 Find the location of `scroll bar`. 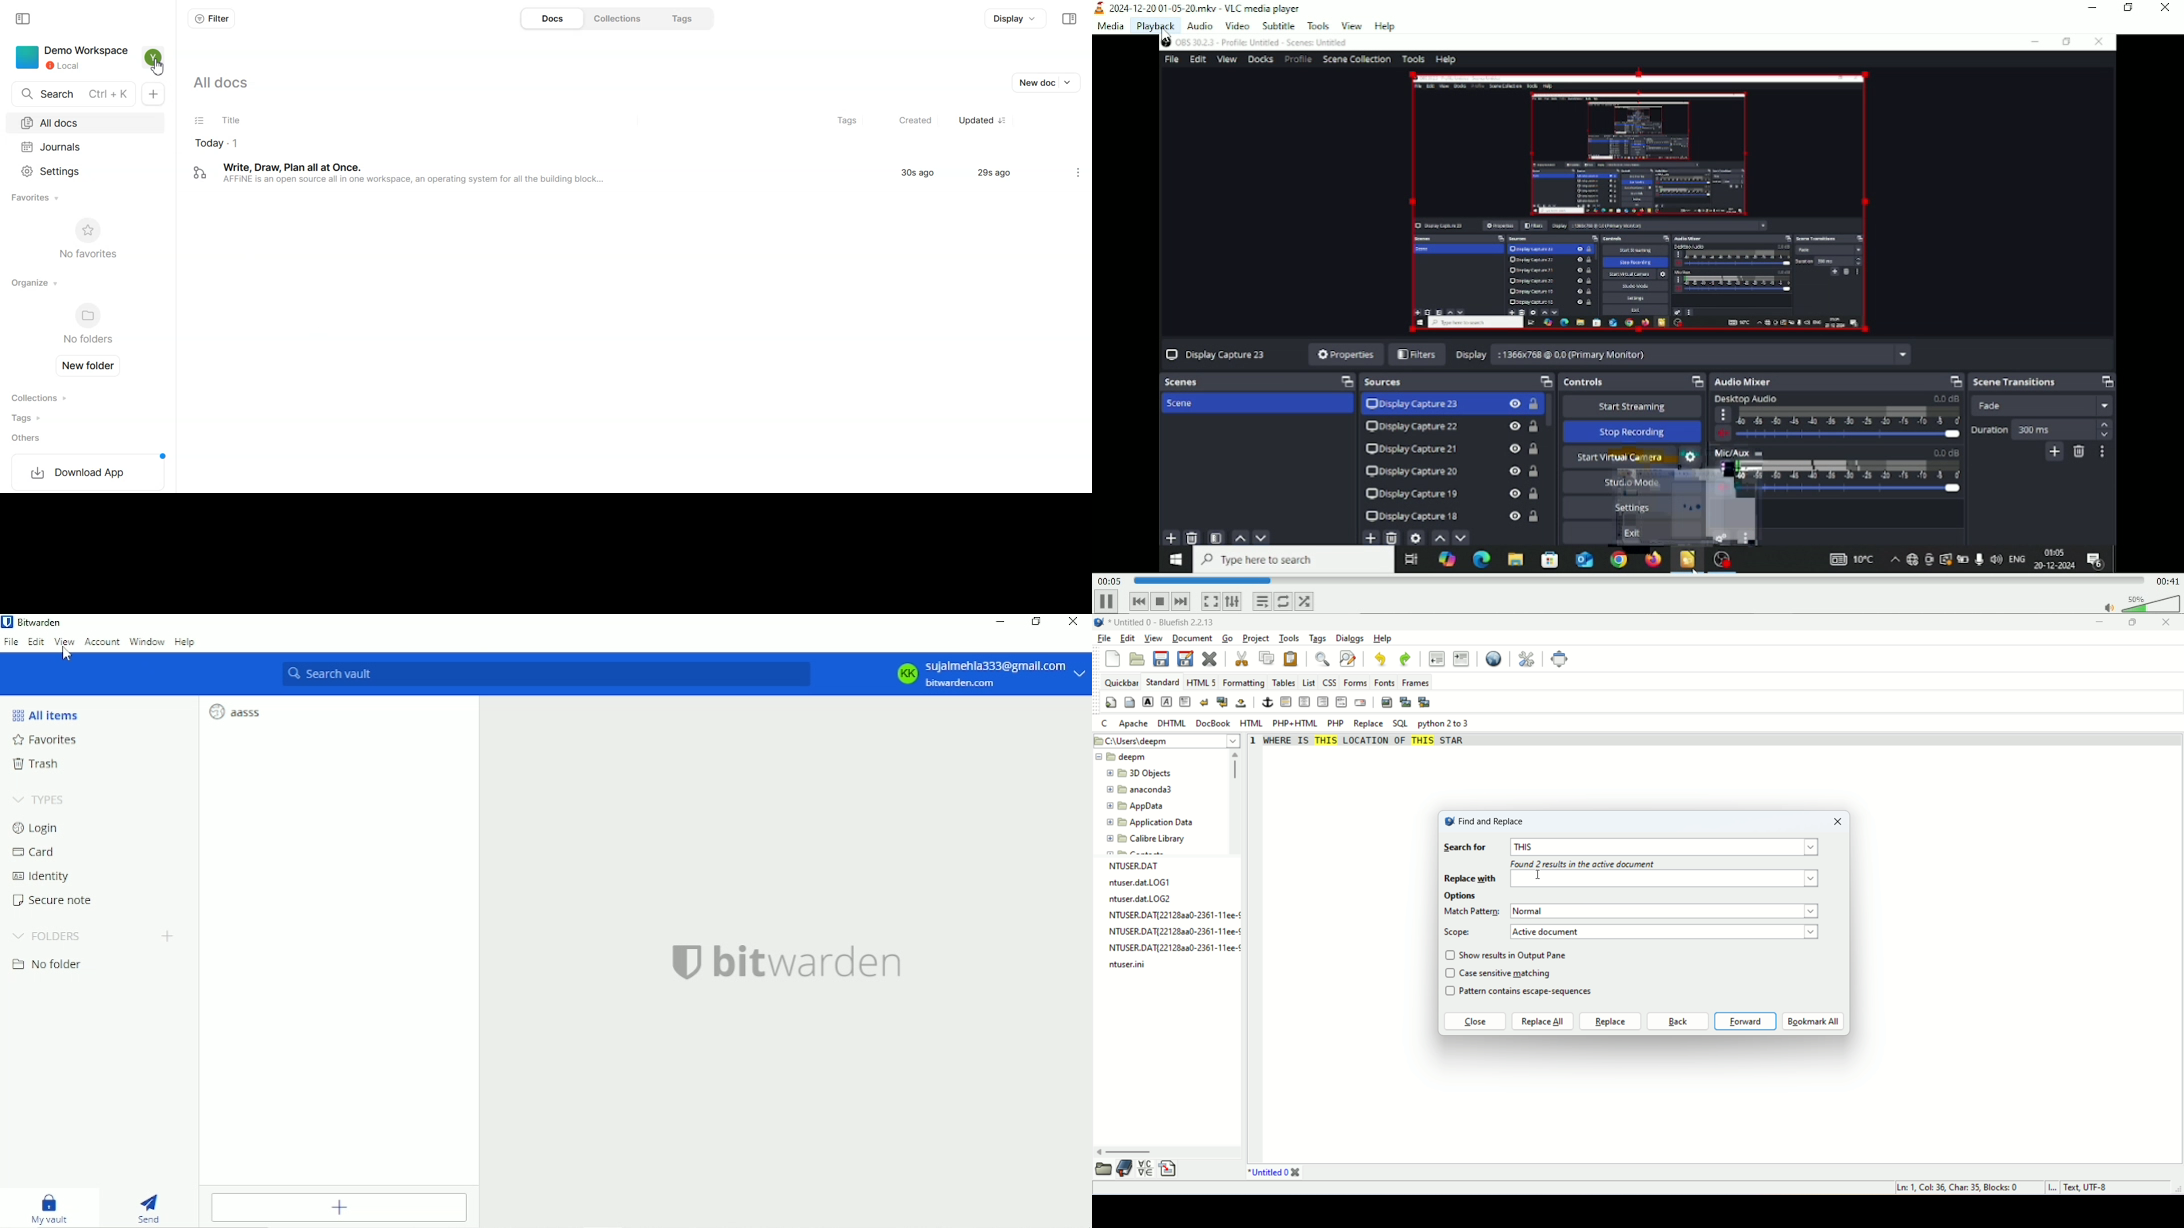

scroll bar is located at coordinates (1168, 1153).